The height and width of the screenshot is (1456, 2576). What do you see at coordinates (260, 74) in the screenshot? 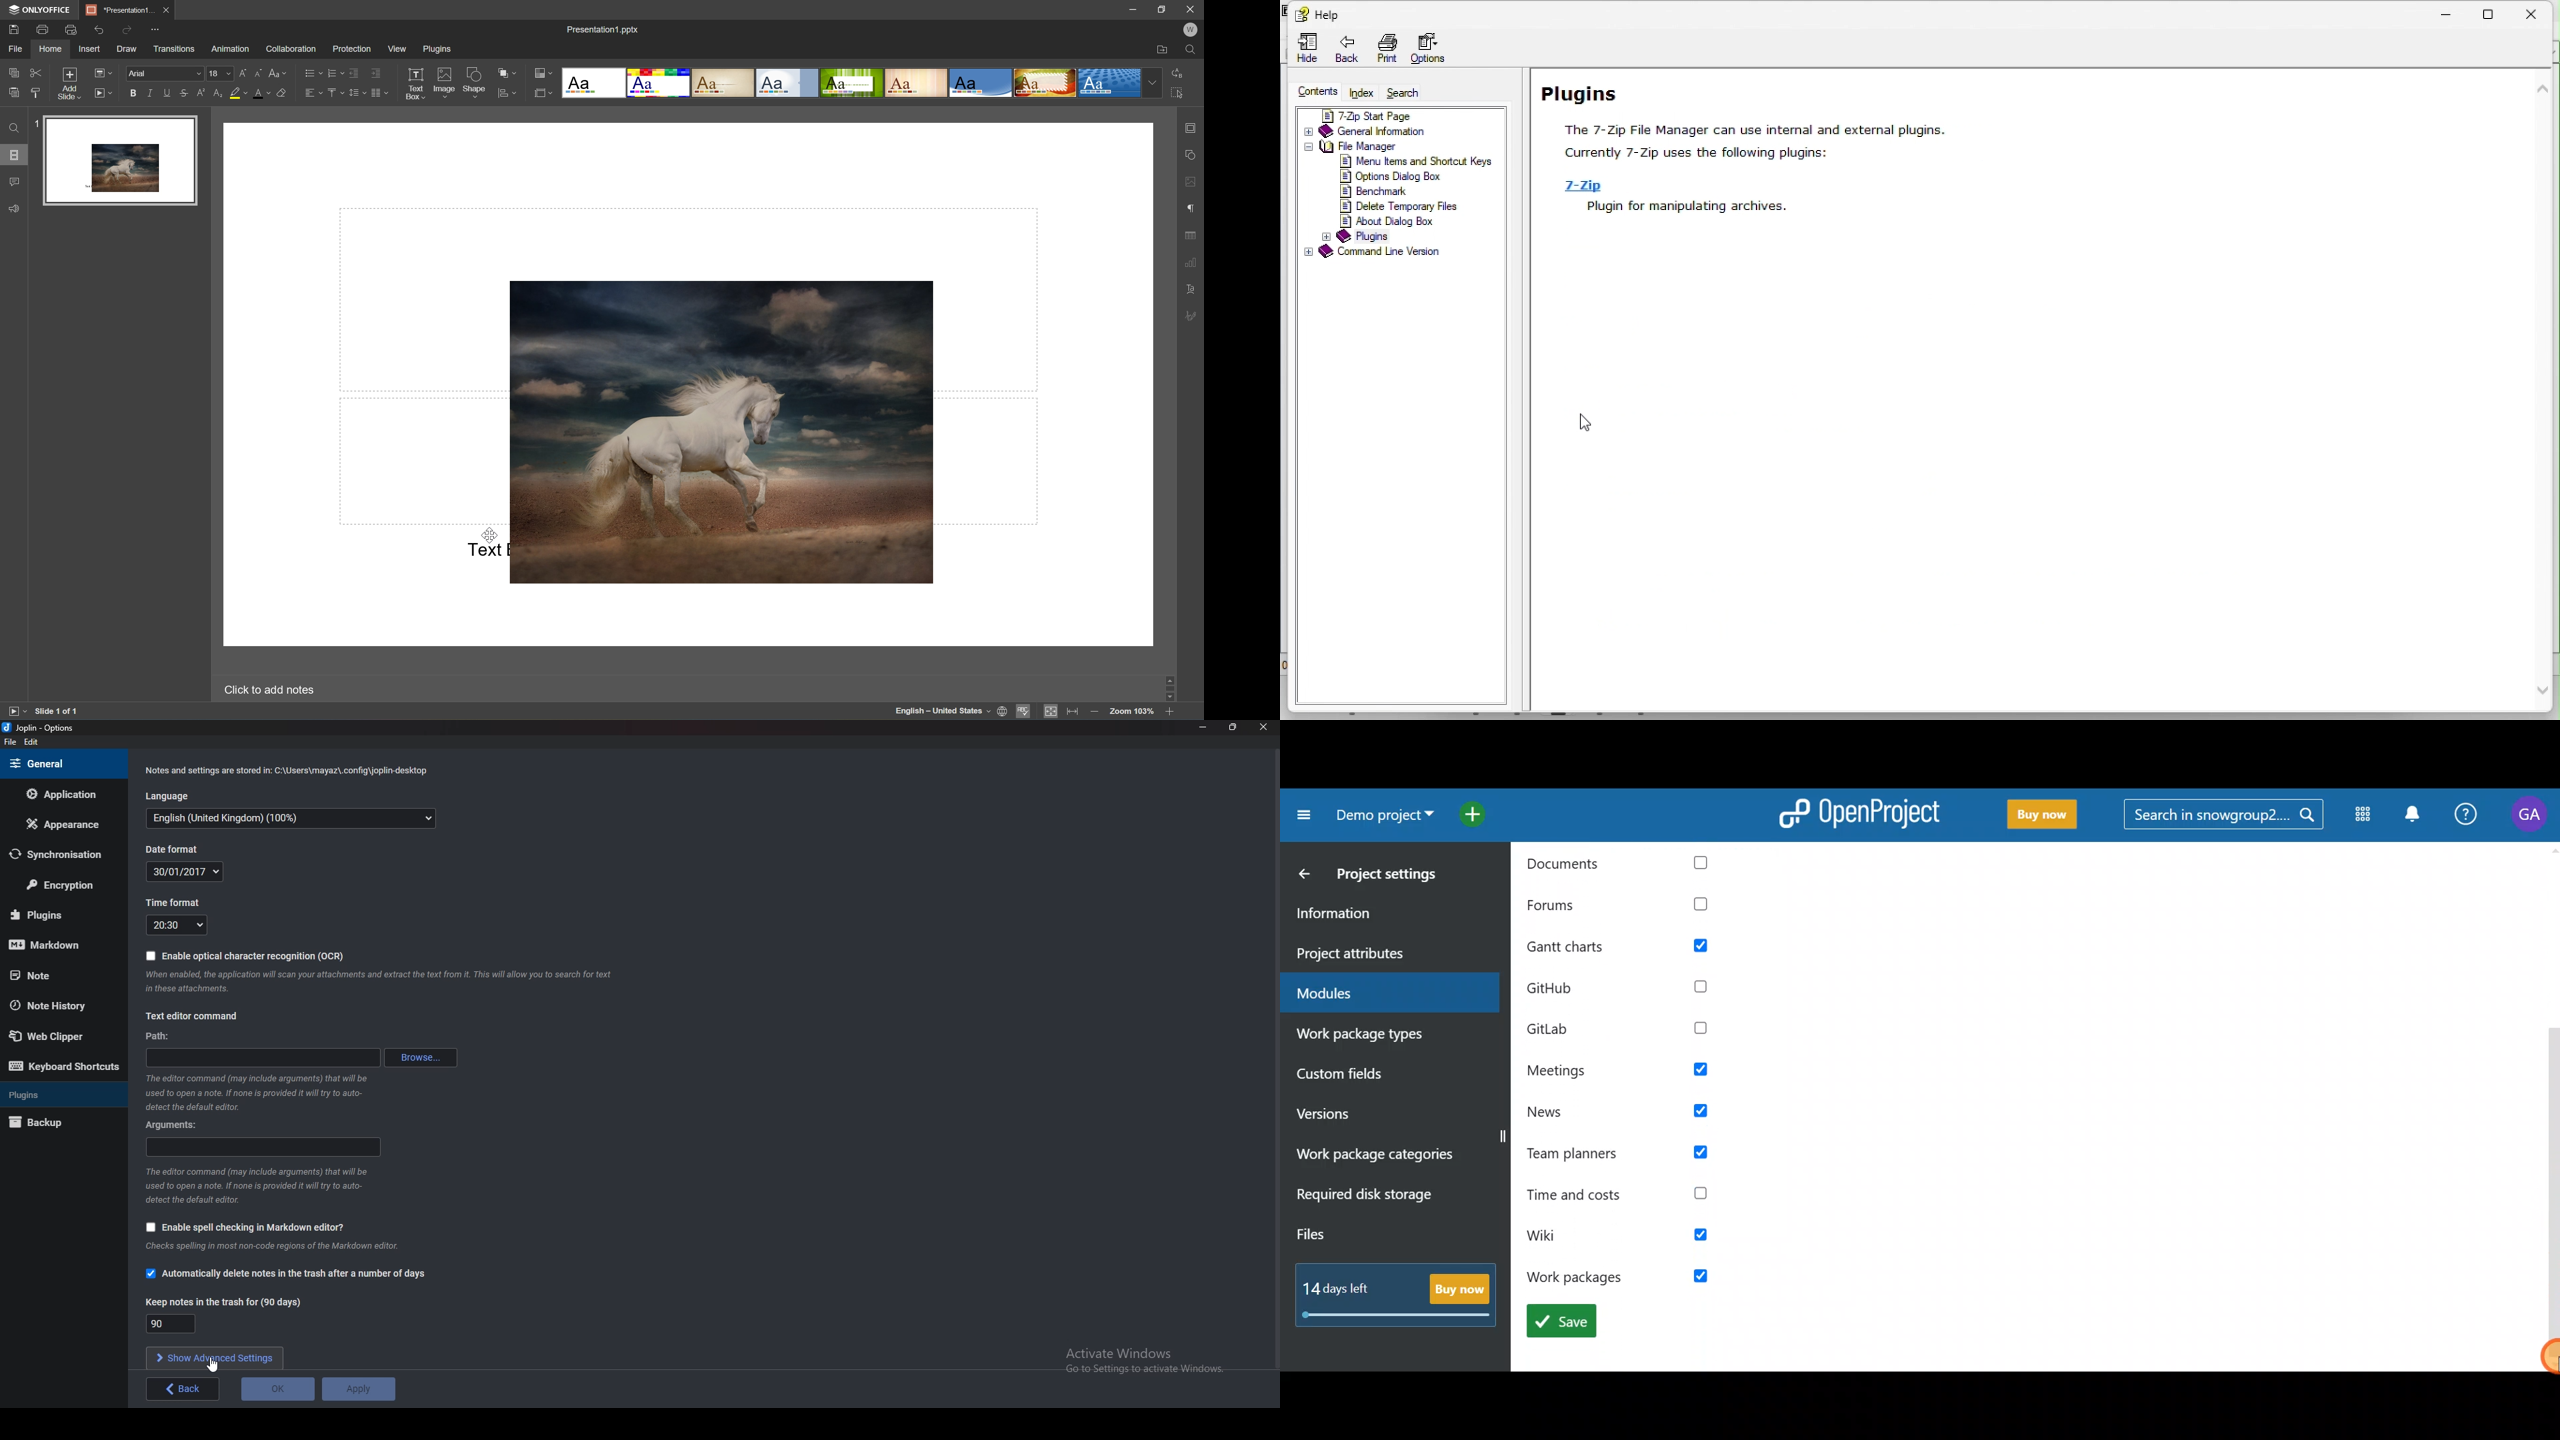
I see `Decrement font size` at bounding box center [260, 74].